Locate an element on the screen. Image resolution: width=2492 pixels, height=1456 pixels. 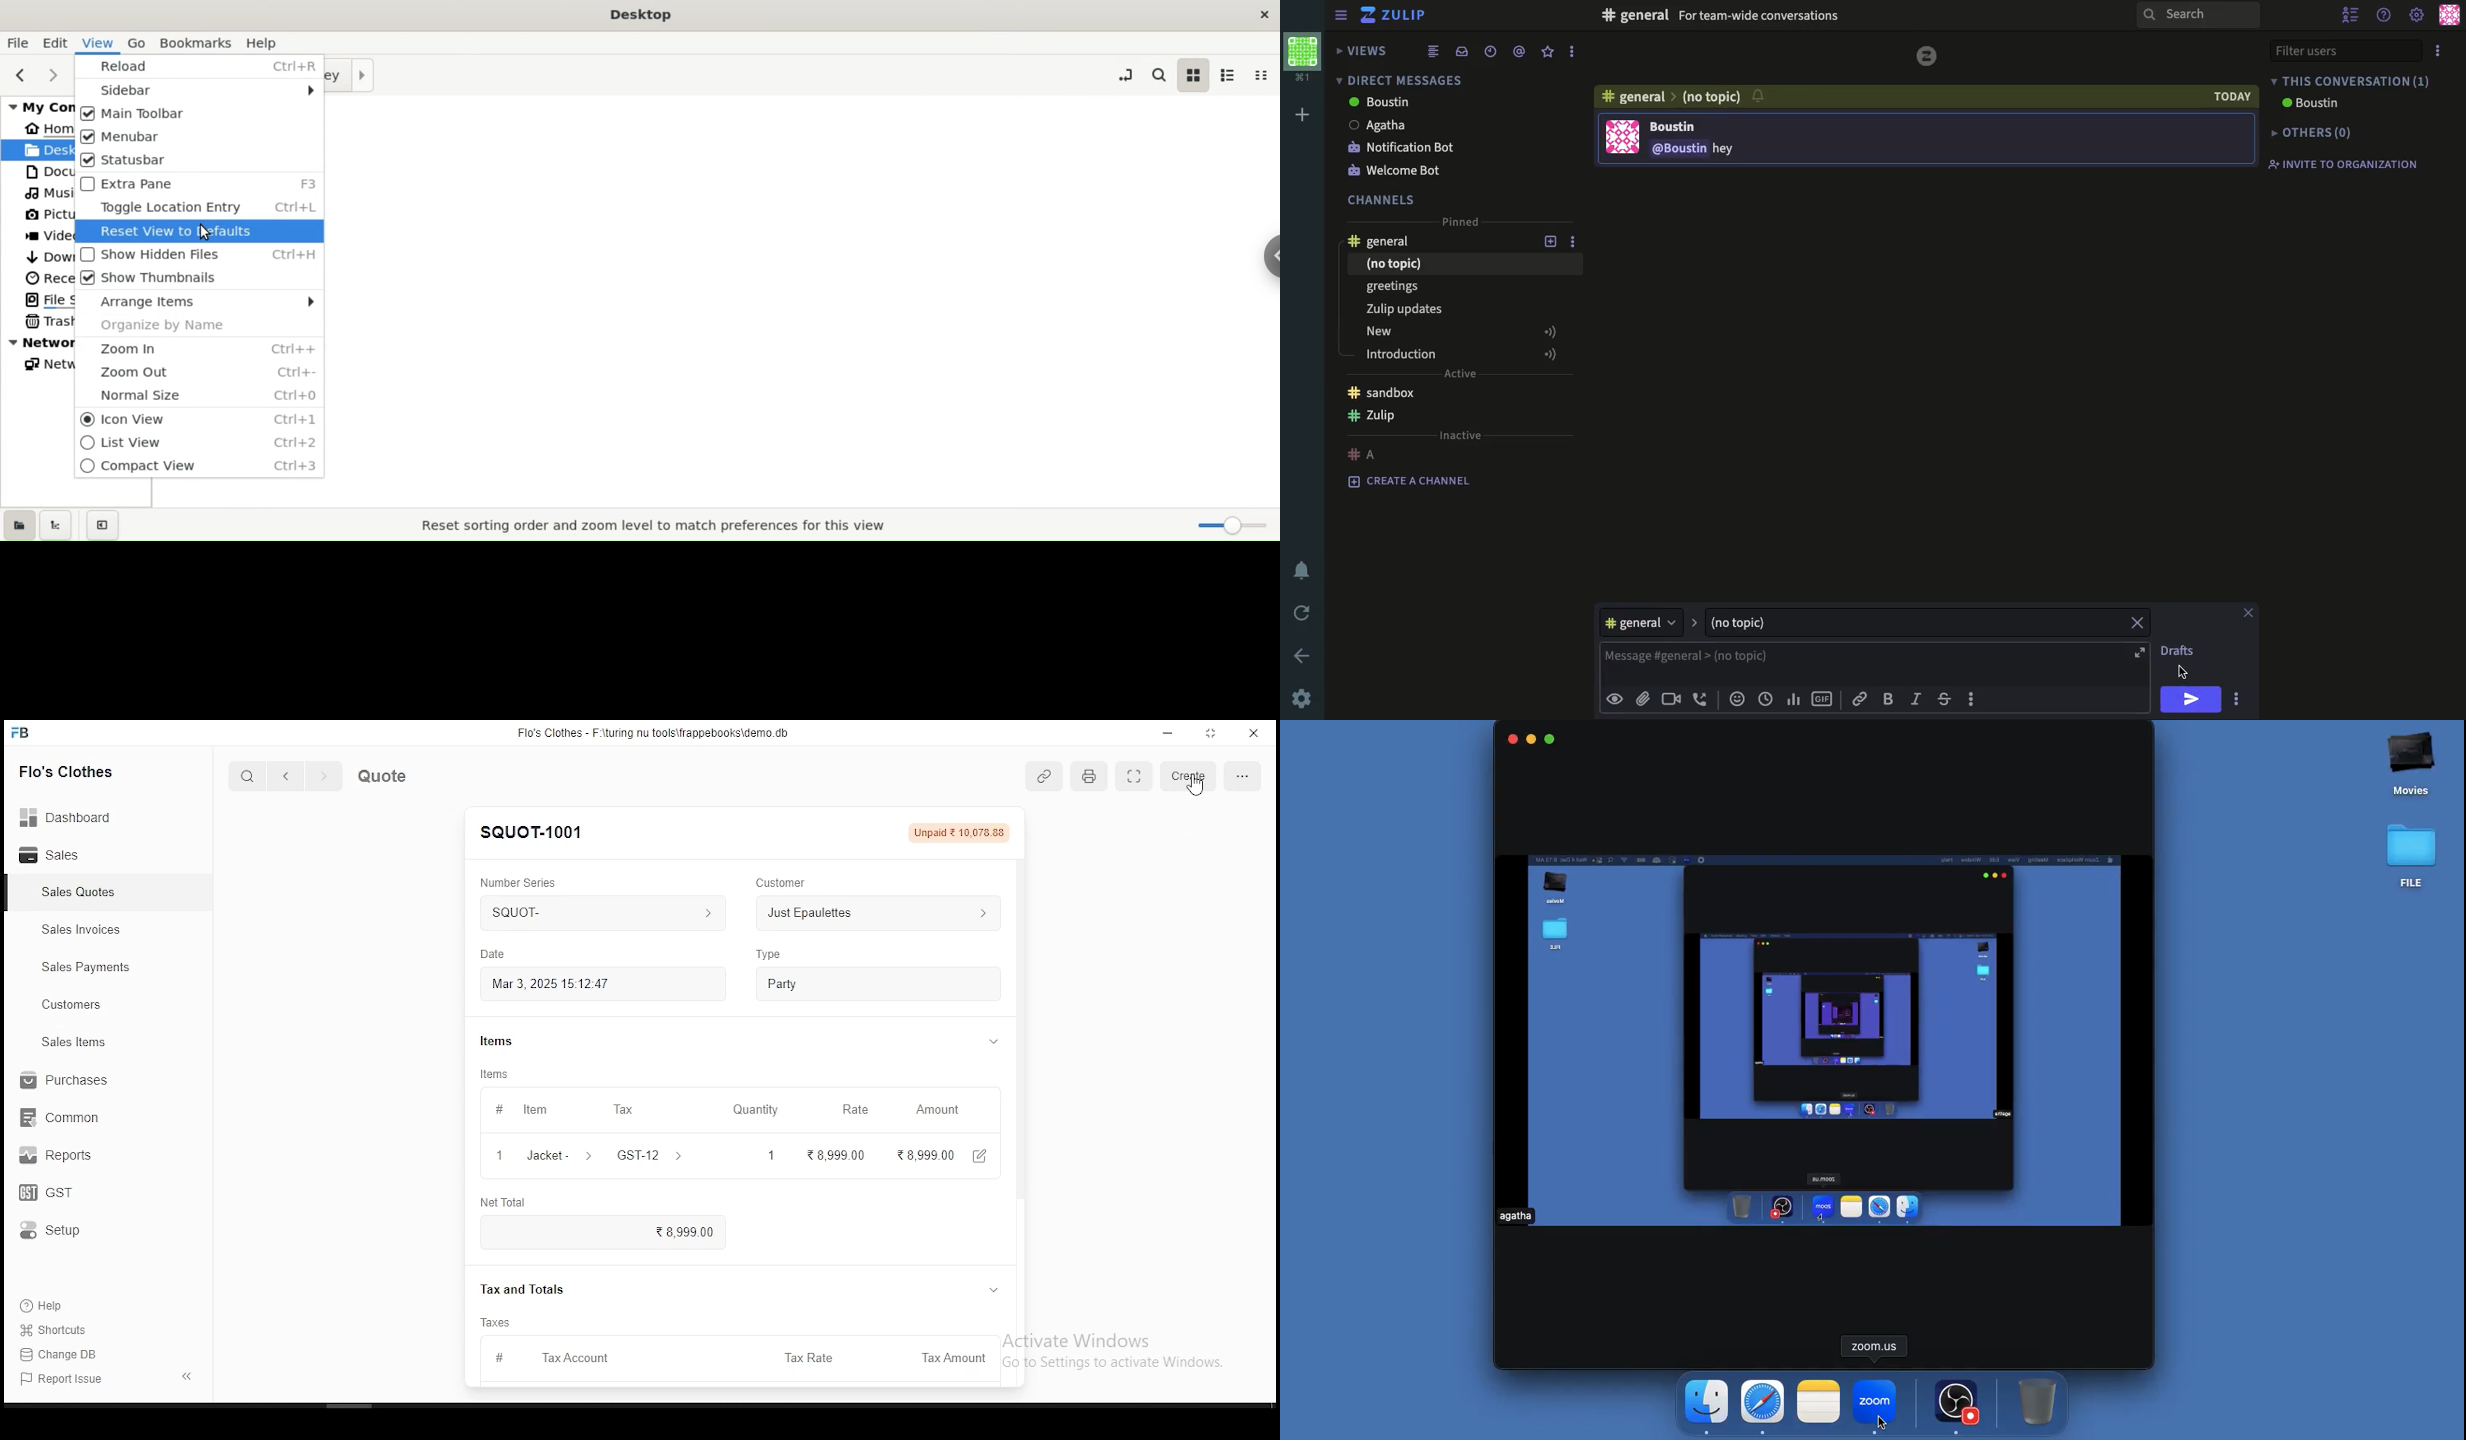
change DB is located at coordinates (74, 1355).